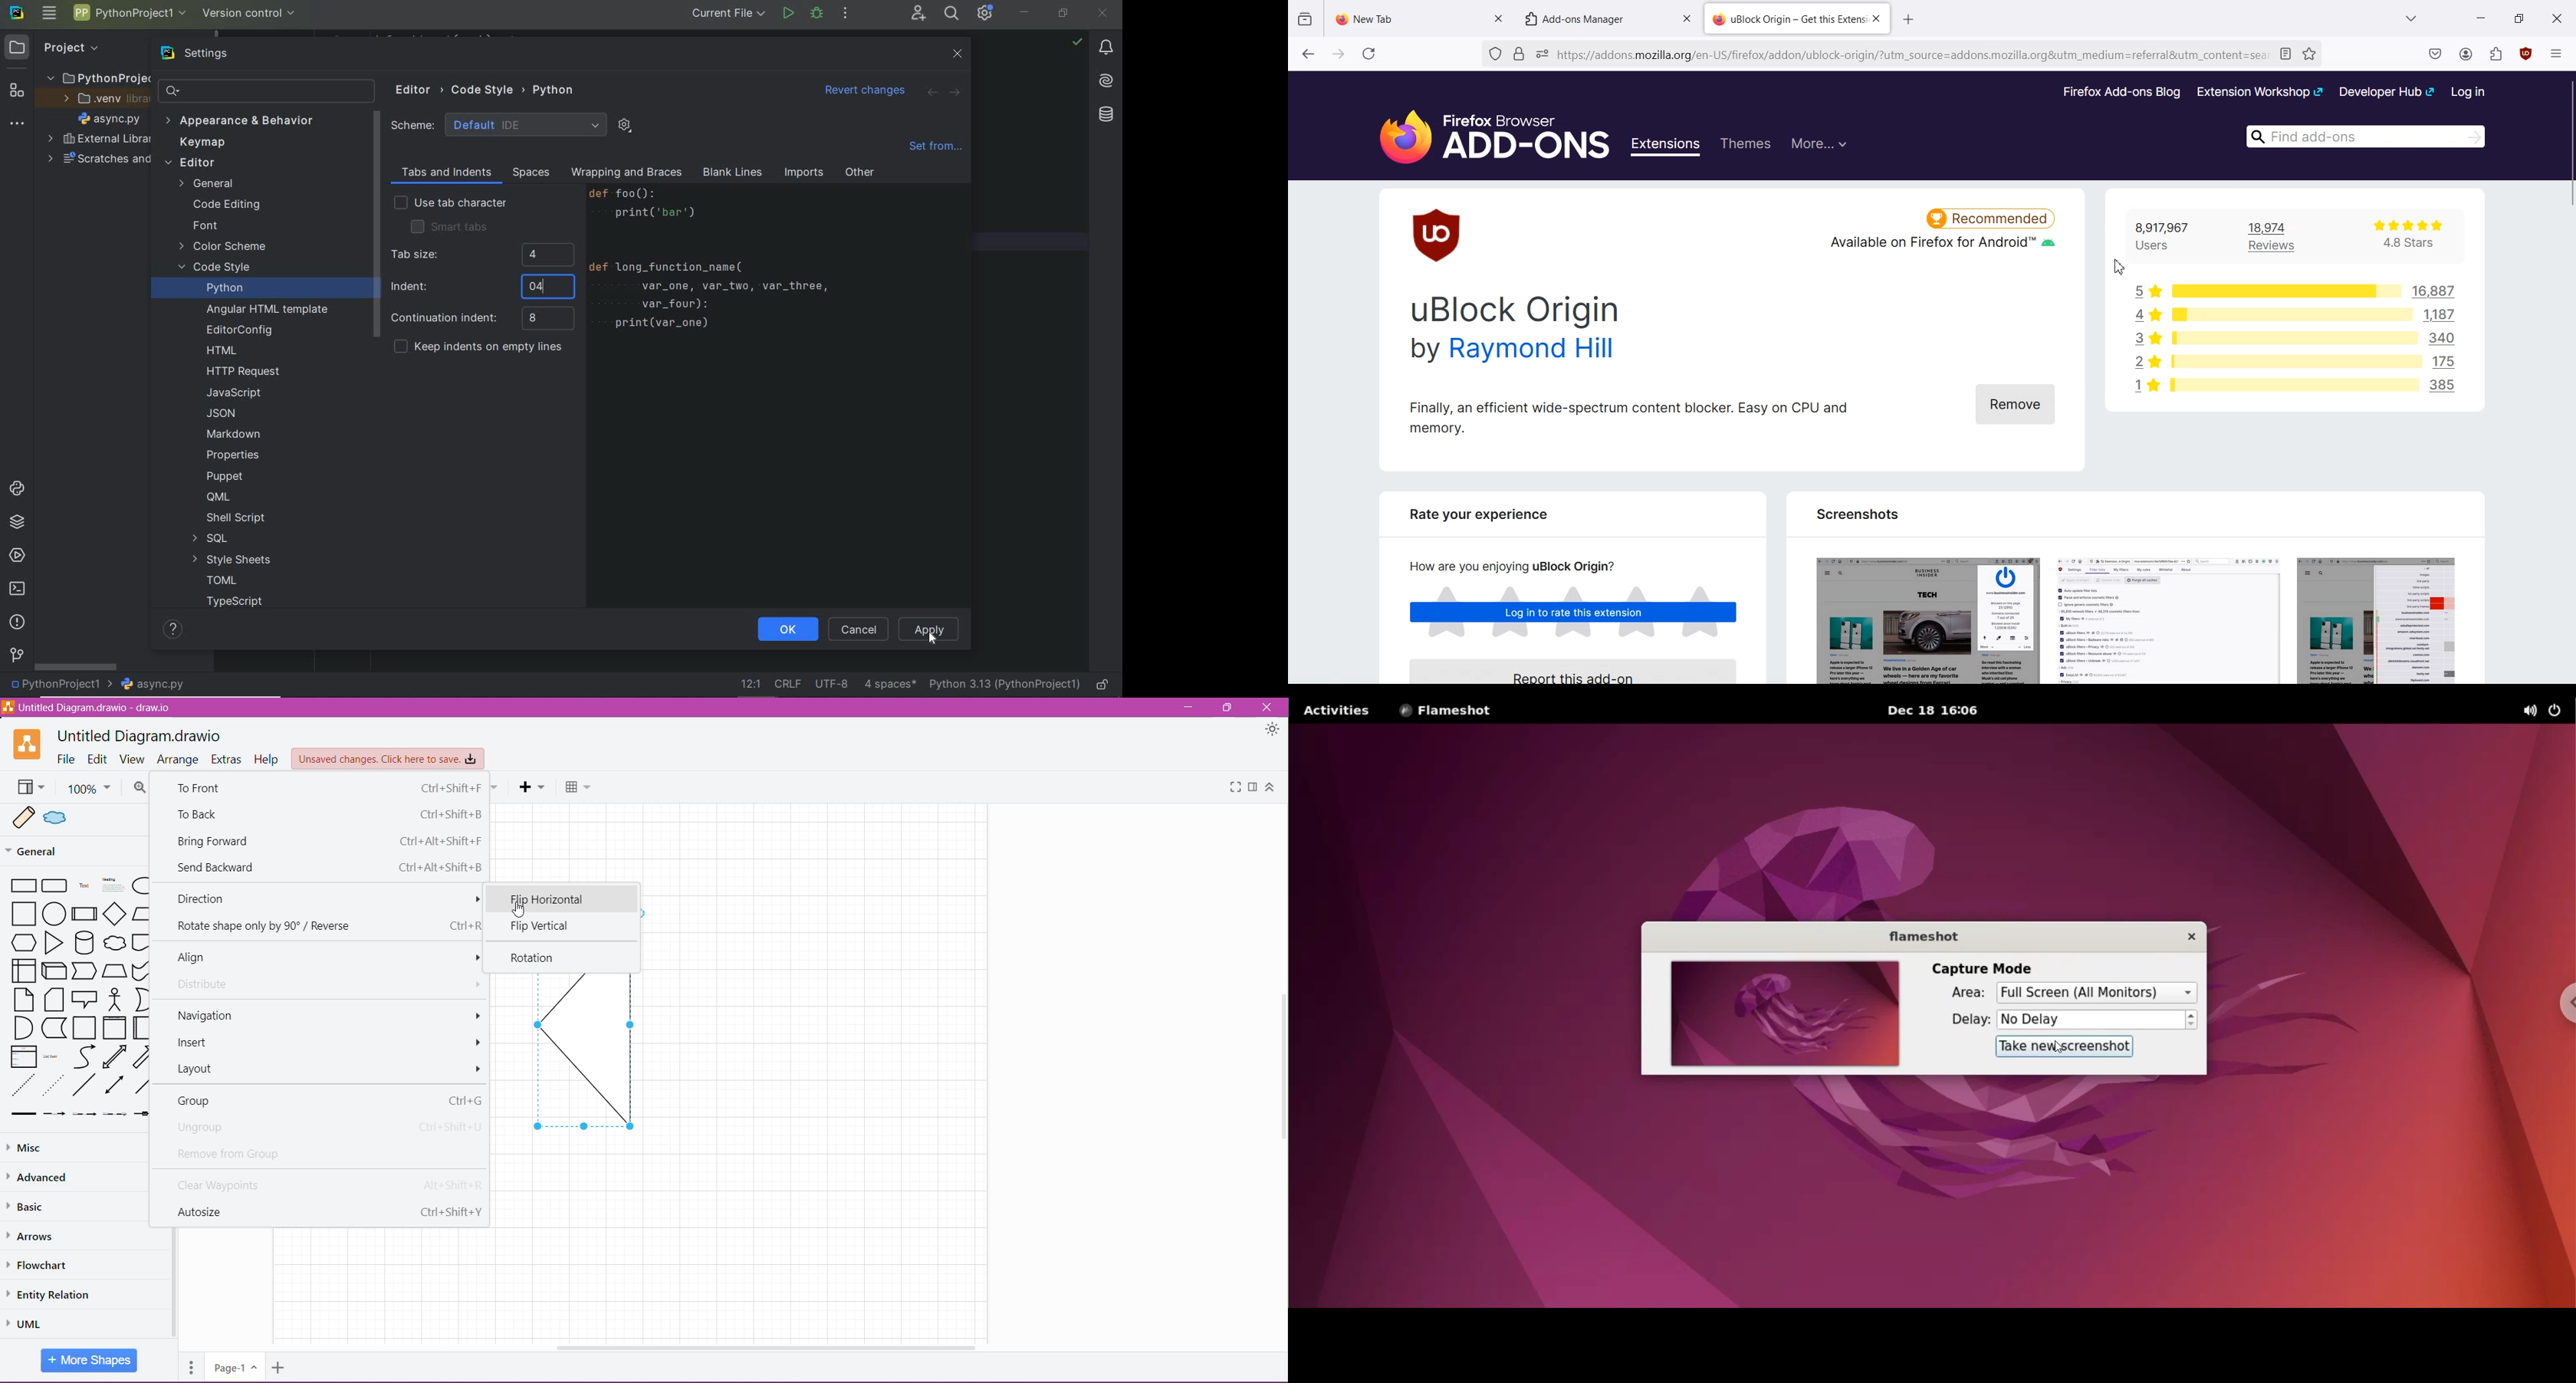 This screenshot has width=2576, height=1400. What do you see at coordinates (329, 1043) in the screenshot?
I see `Insert` at bounding box center [329, 1043].